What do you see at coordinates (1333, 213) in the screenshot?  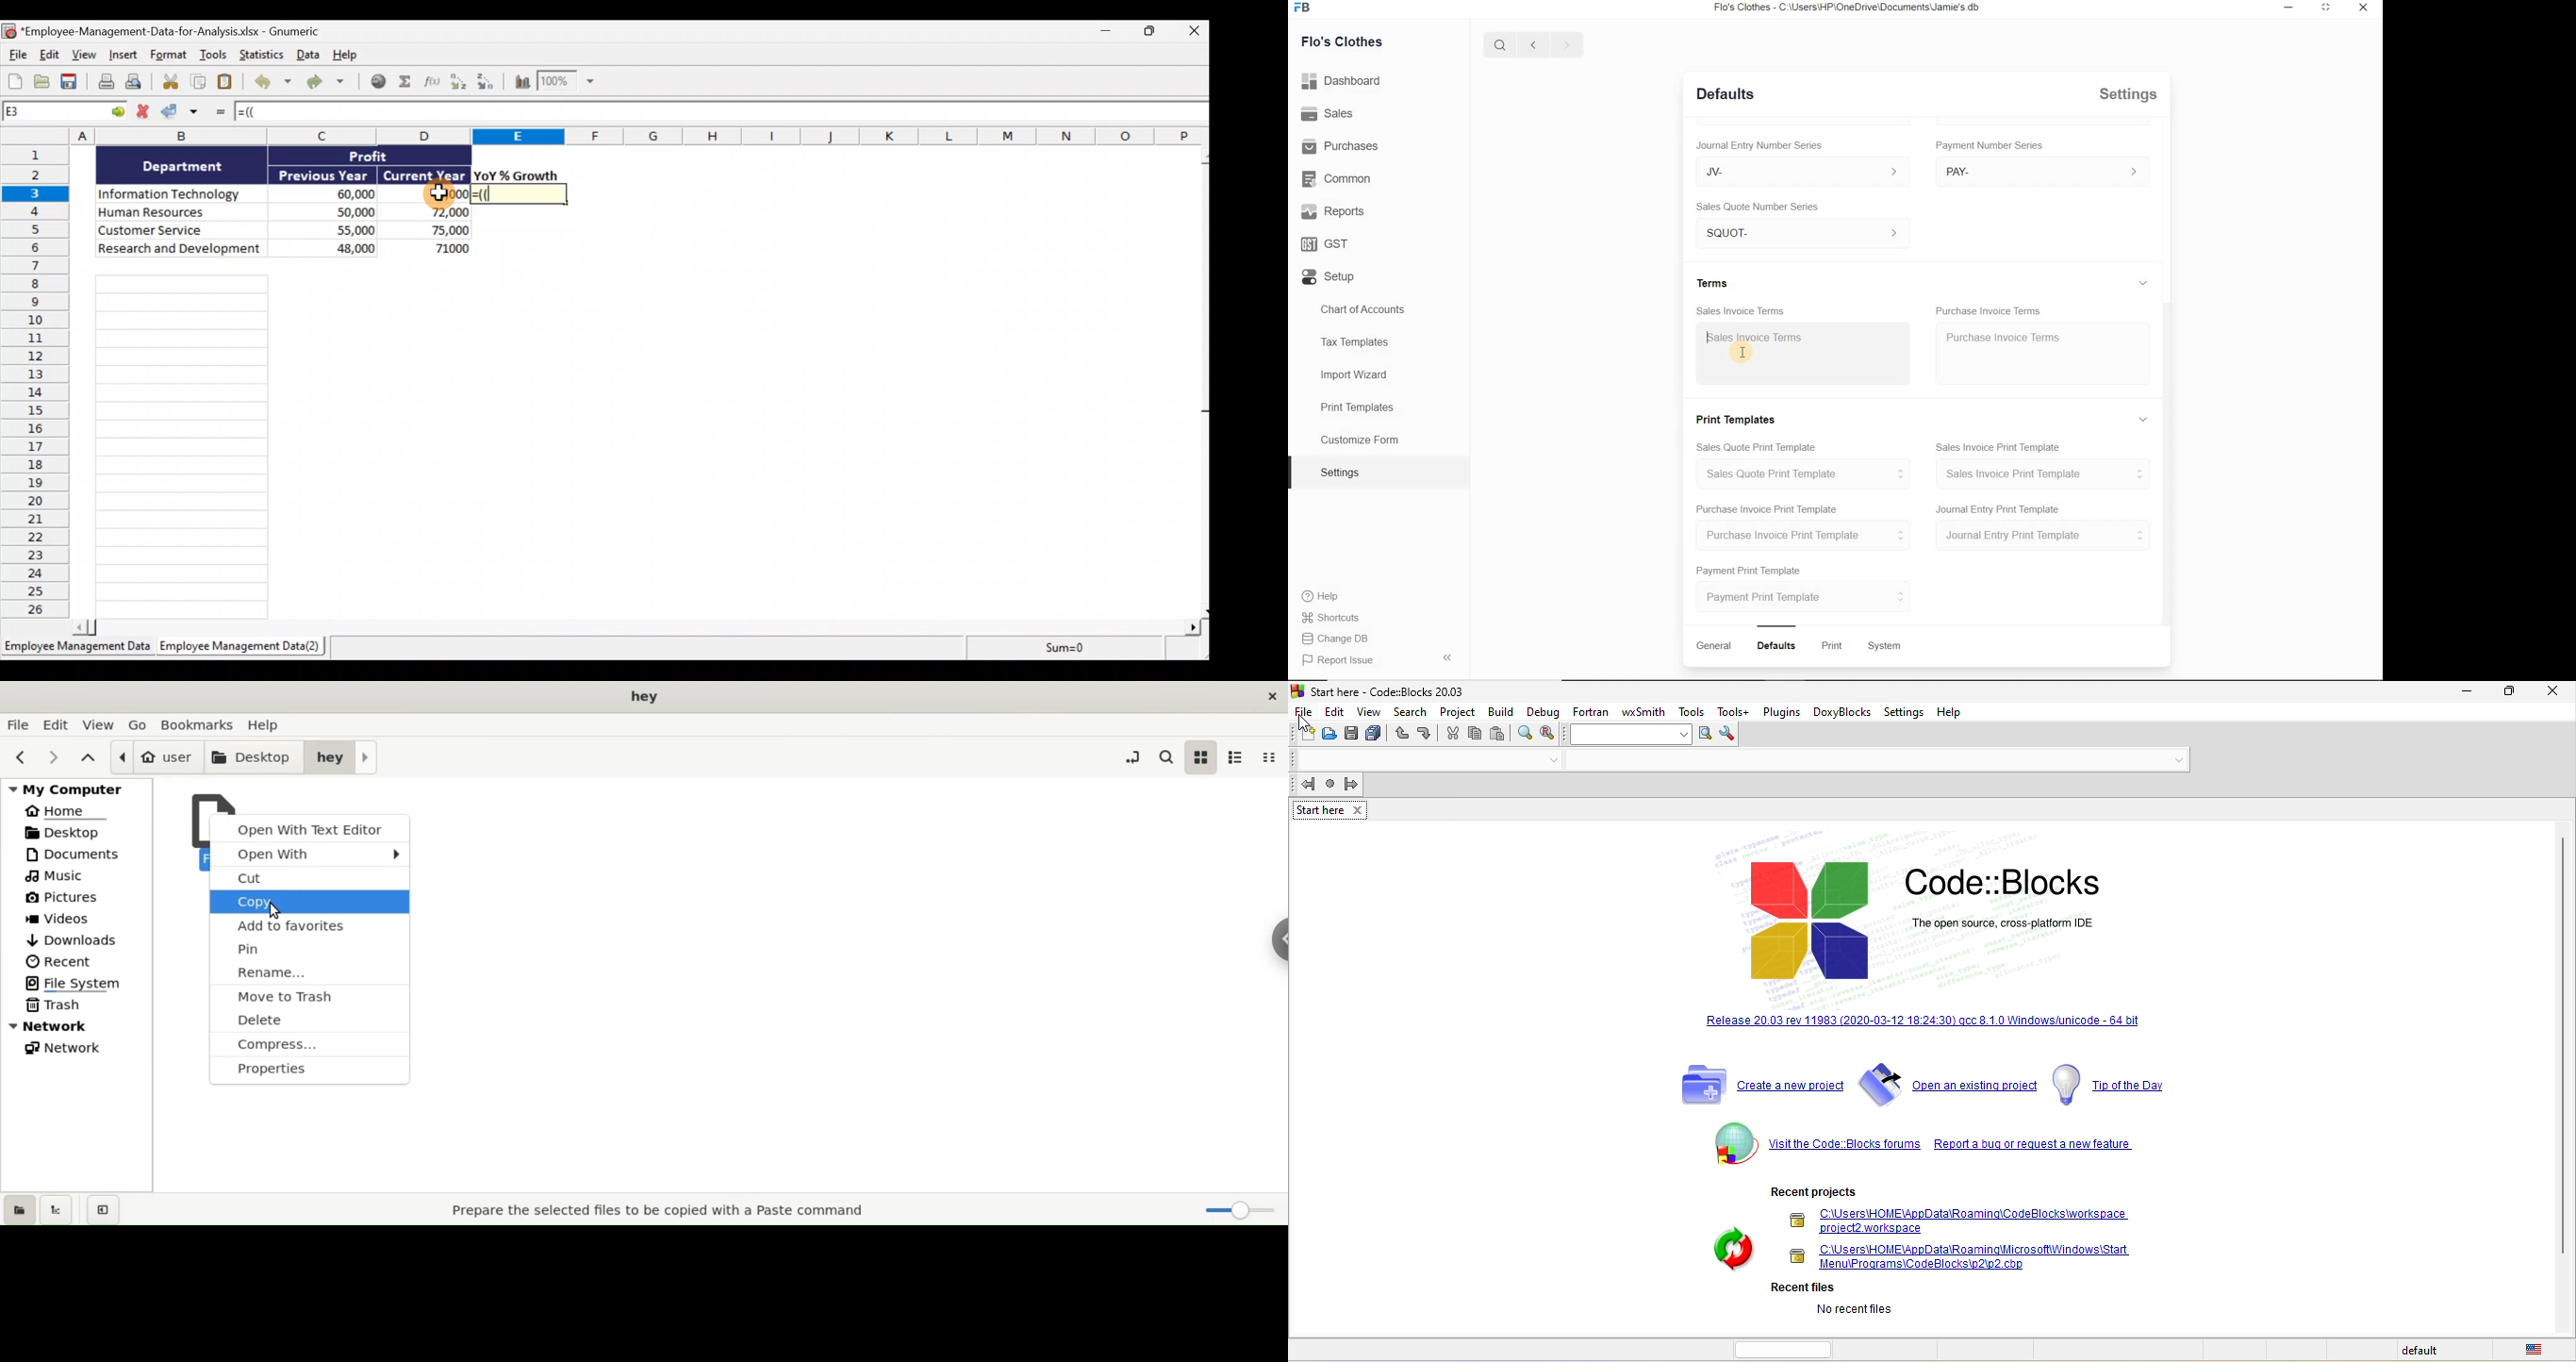 I see `Reports` at bounding box center [1333, 213].